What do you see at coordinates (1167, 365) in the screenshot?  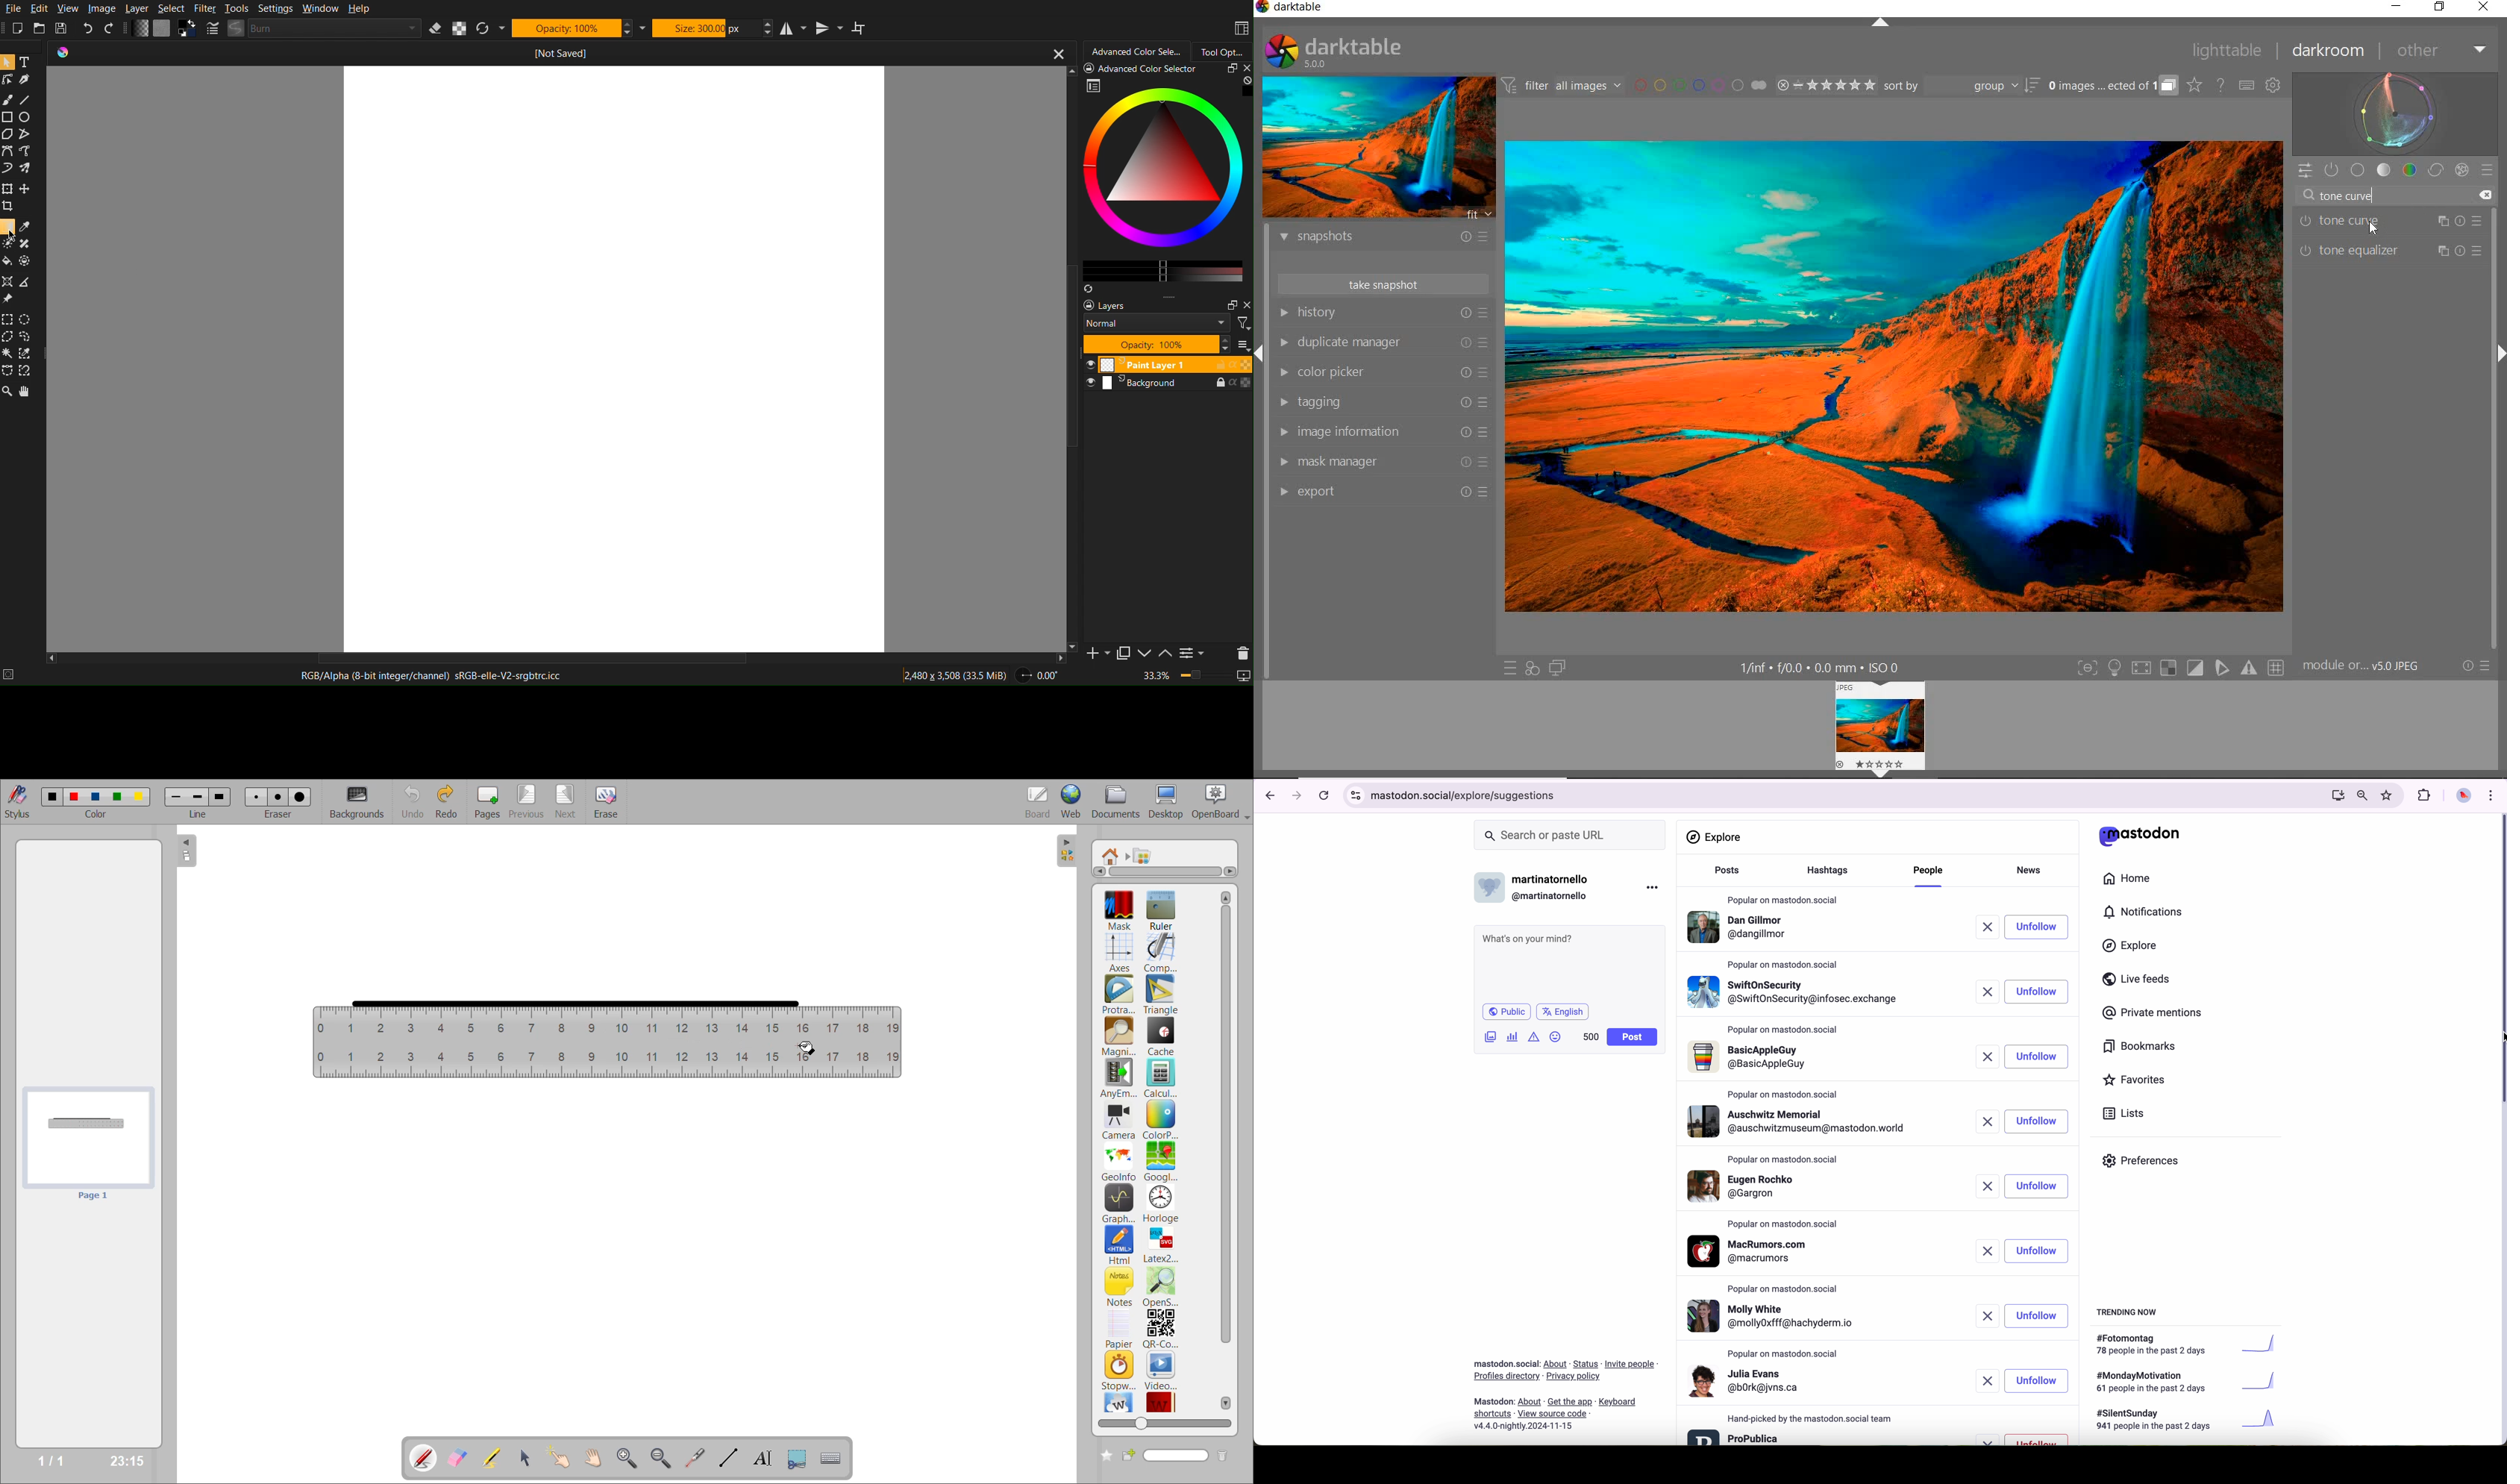 I see `Layer 1` at bounding box center [1167, 365].